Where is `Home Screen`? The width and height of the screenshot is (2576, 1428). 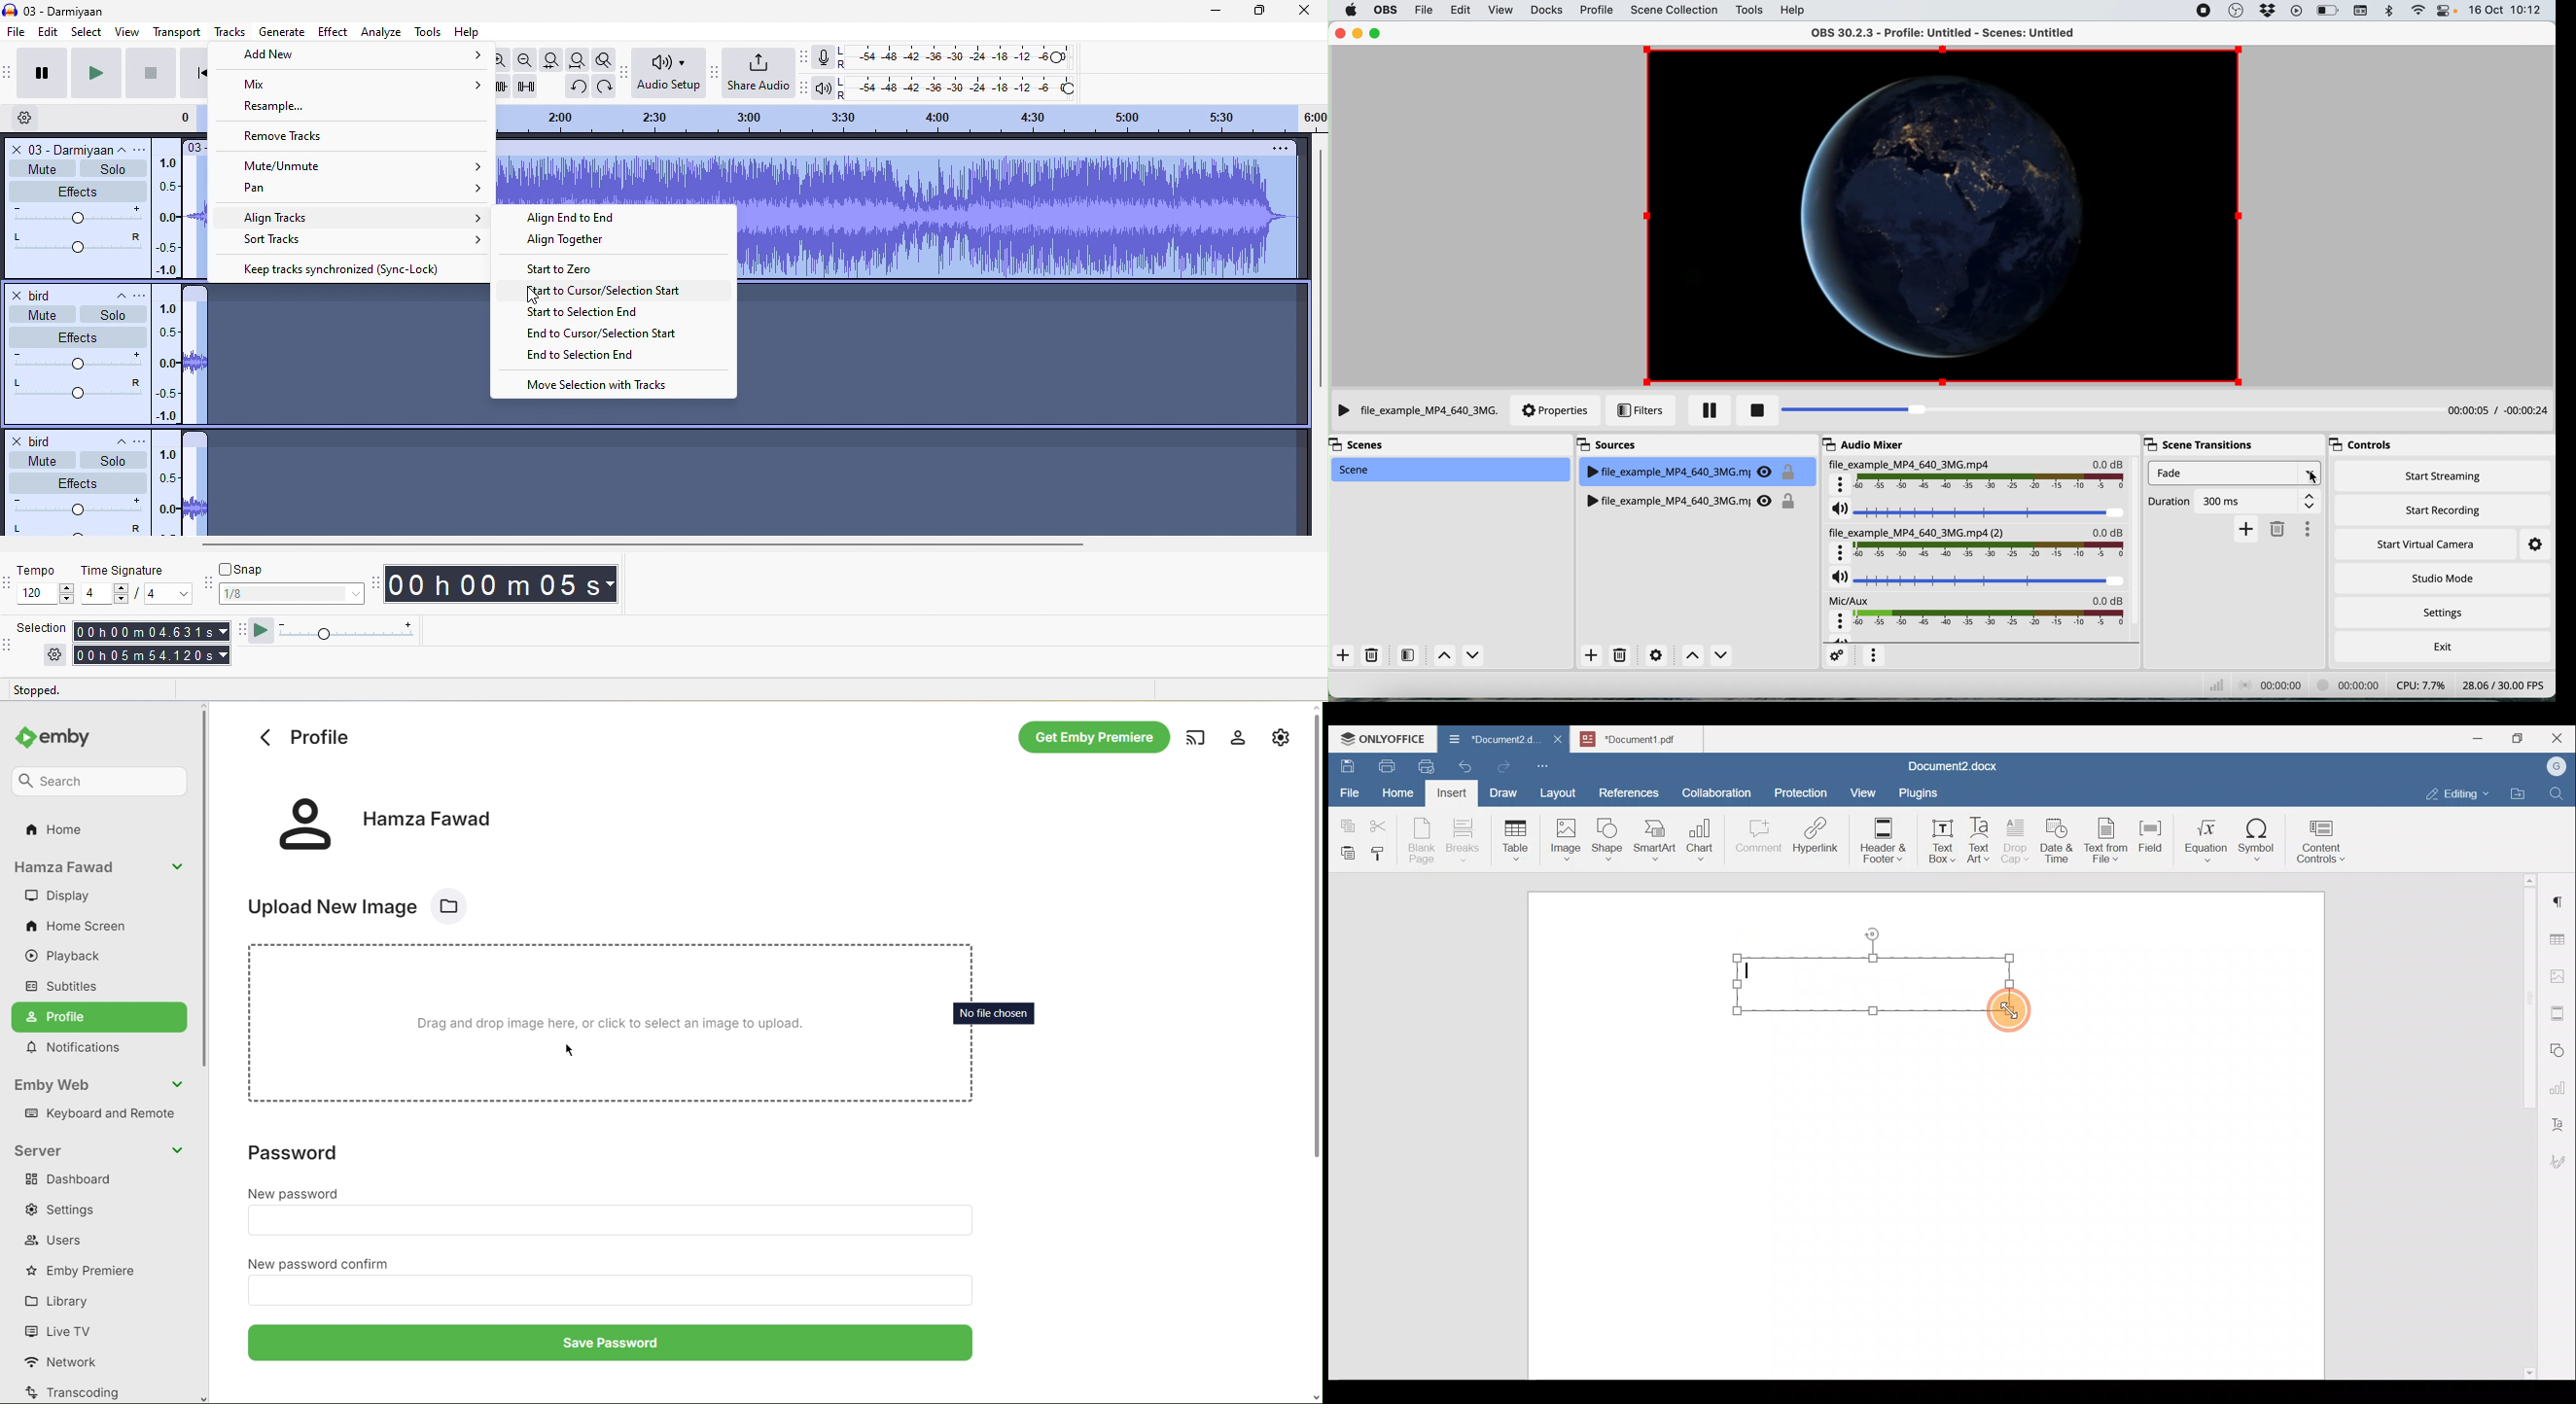
Home Screen is located at coordinates (79, 927).